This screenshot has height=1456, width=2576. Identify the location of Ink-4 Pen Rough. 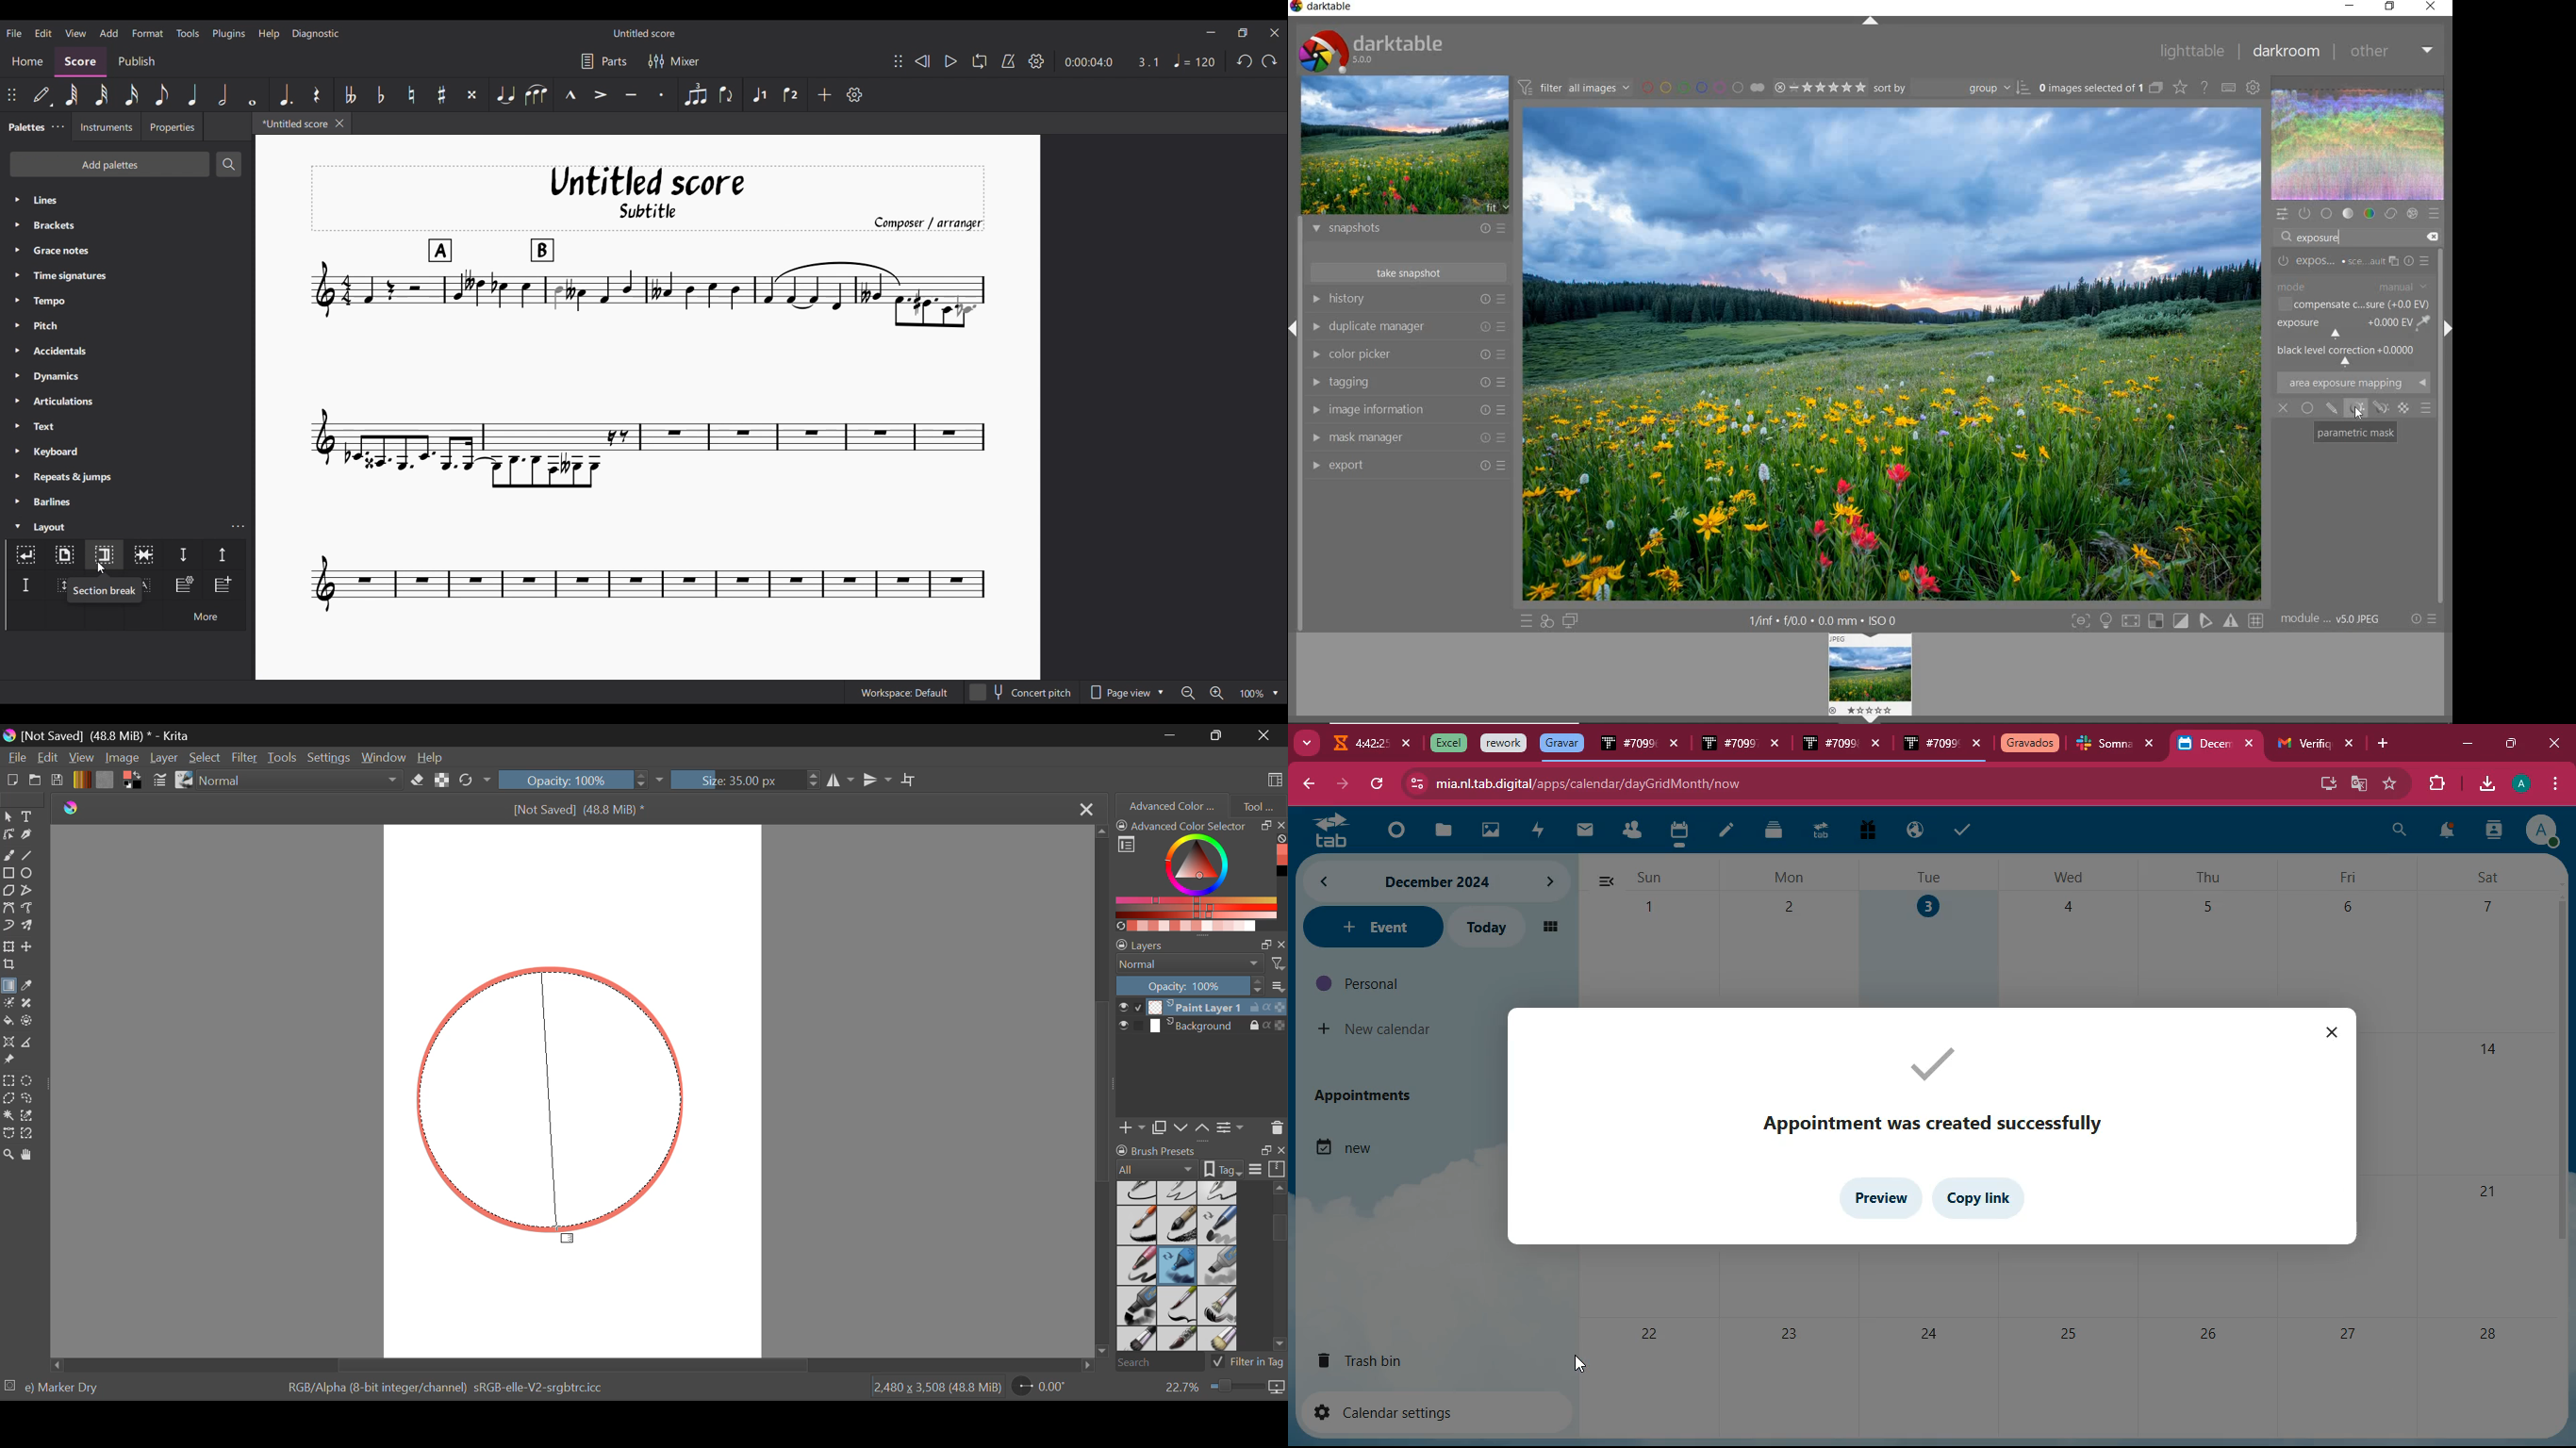
(1218, 1192).